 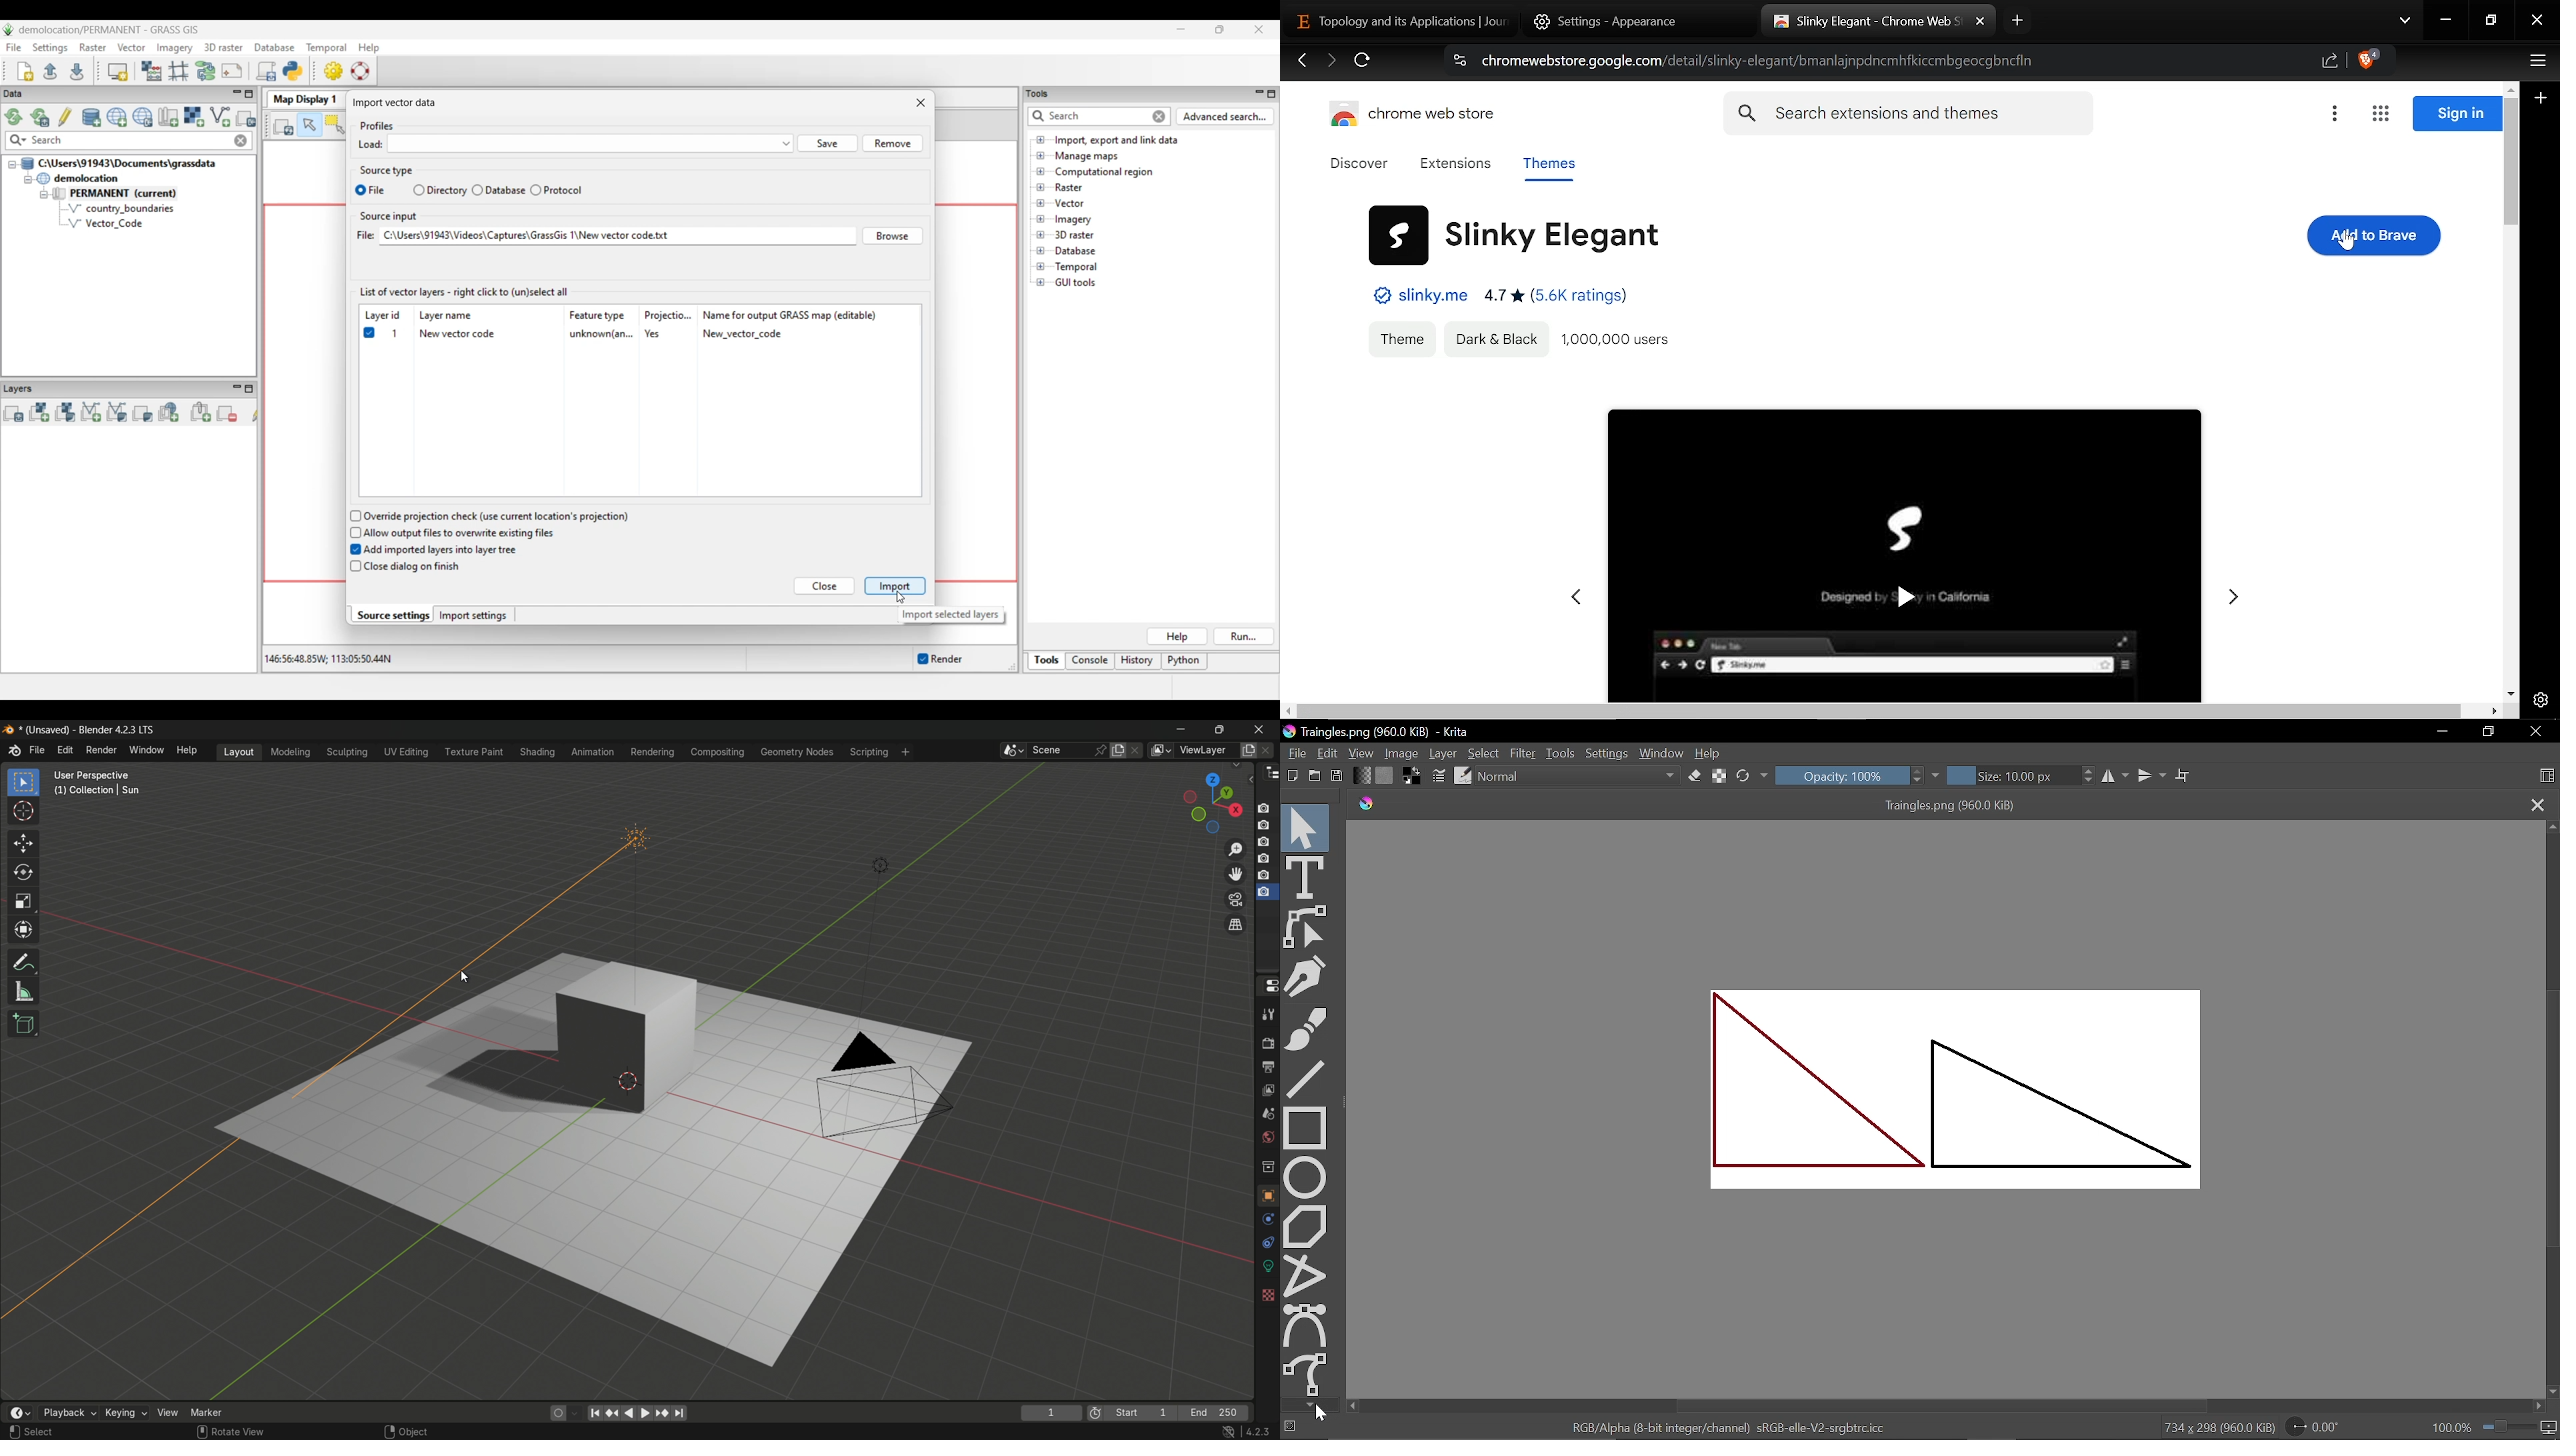 I want to click on logo, so click(x=13, y=751).